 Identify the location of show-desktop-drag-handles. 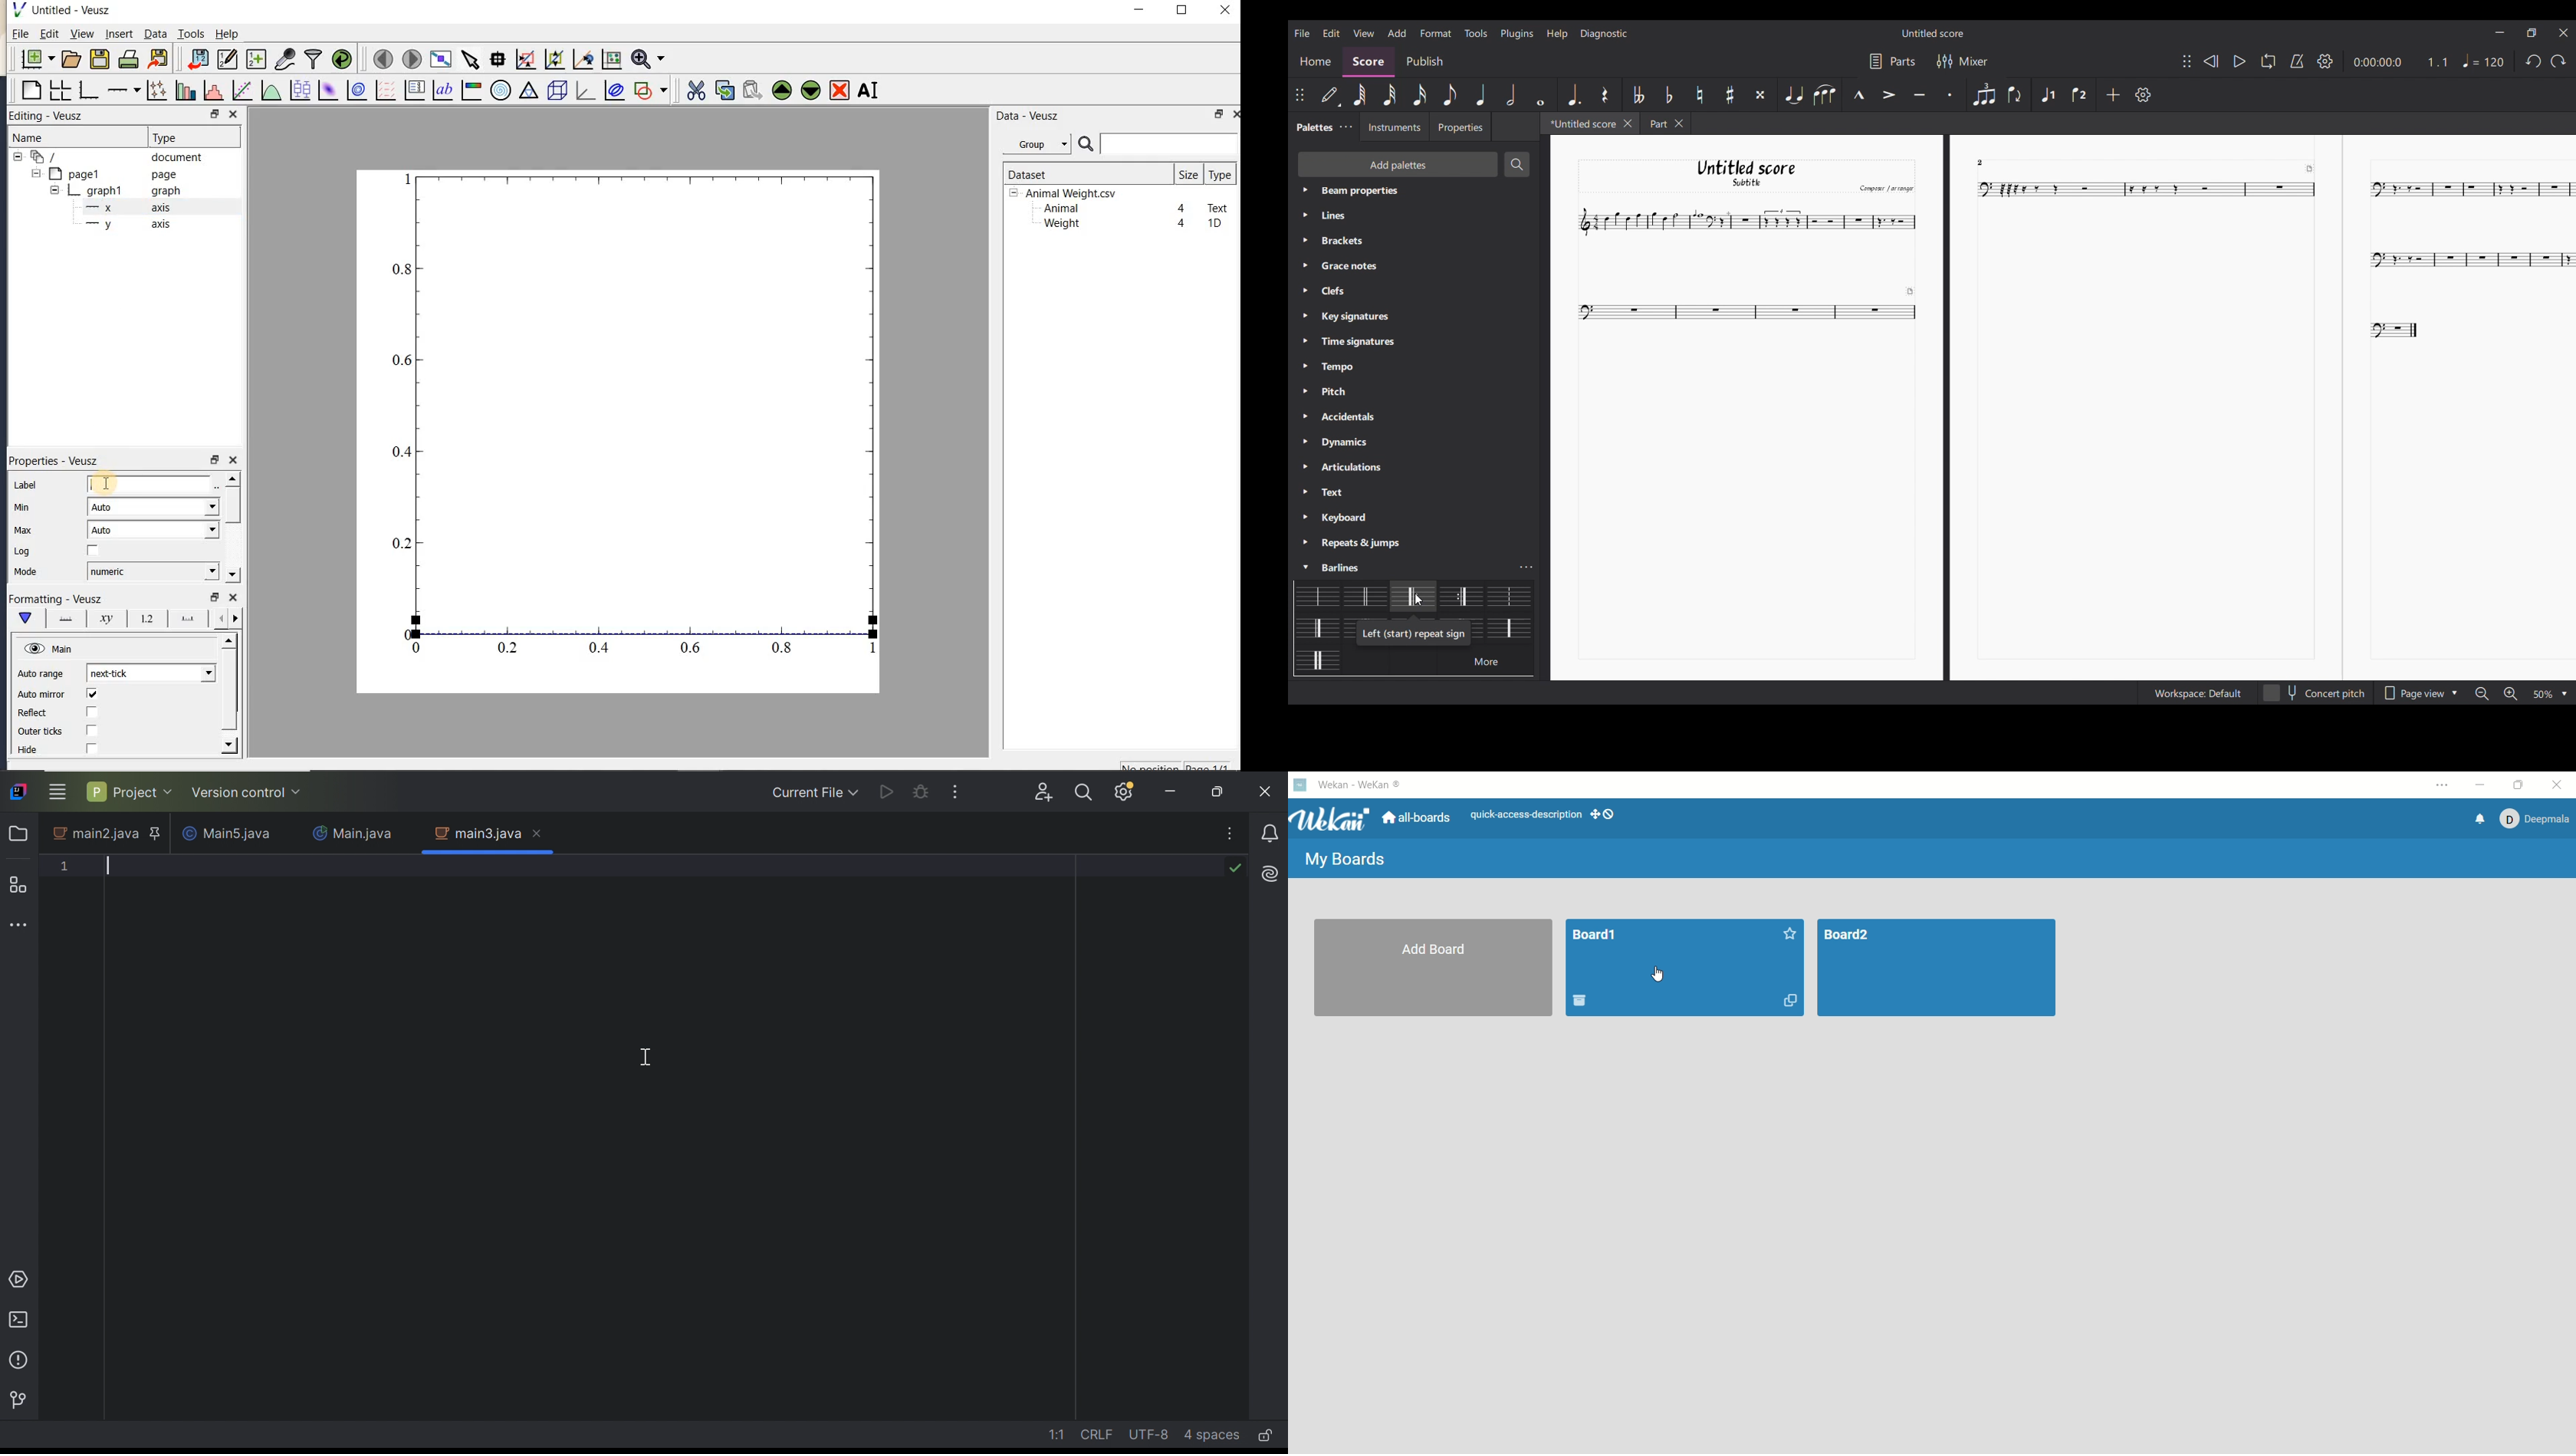
(1596, 816).